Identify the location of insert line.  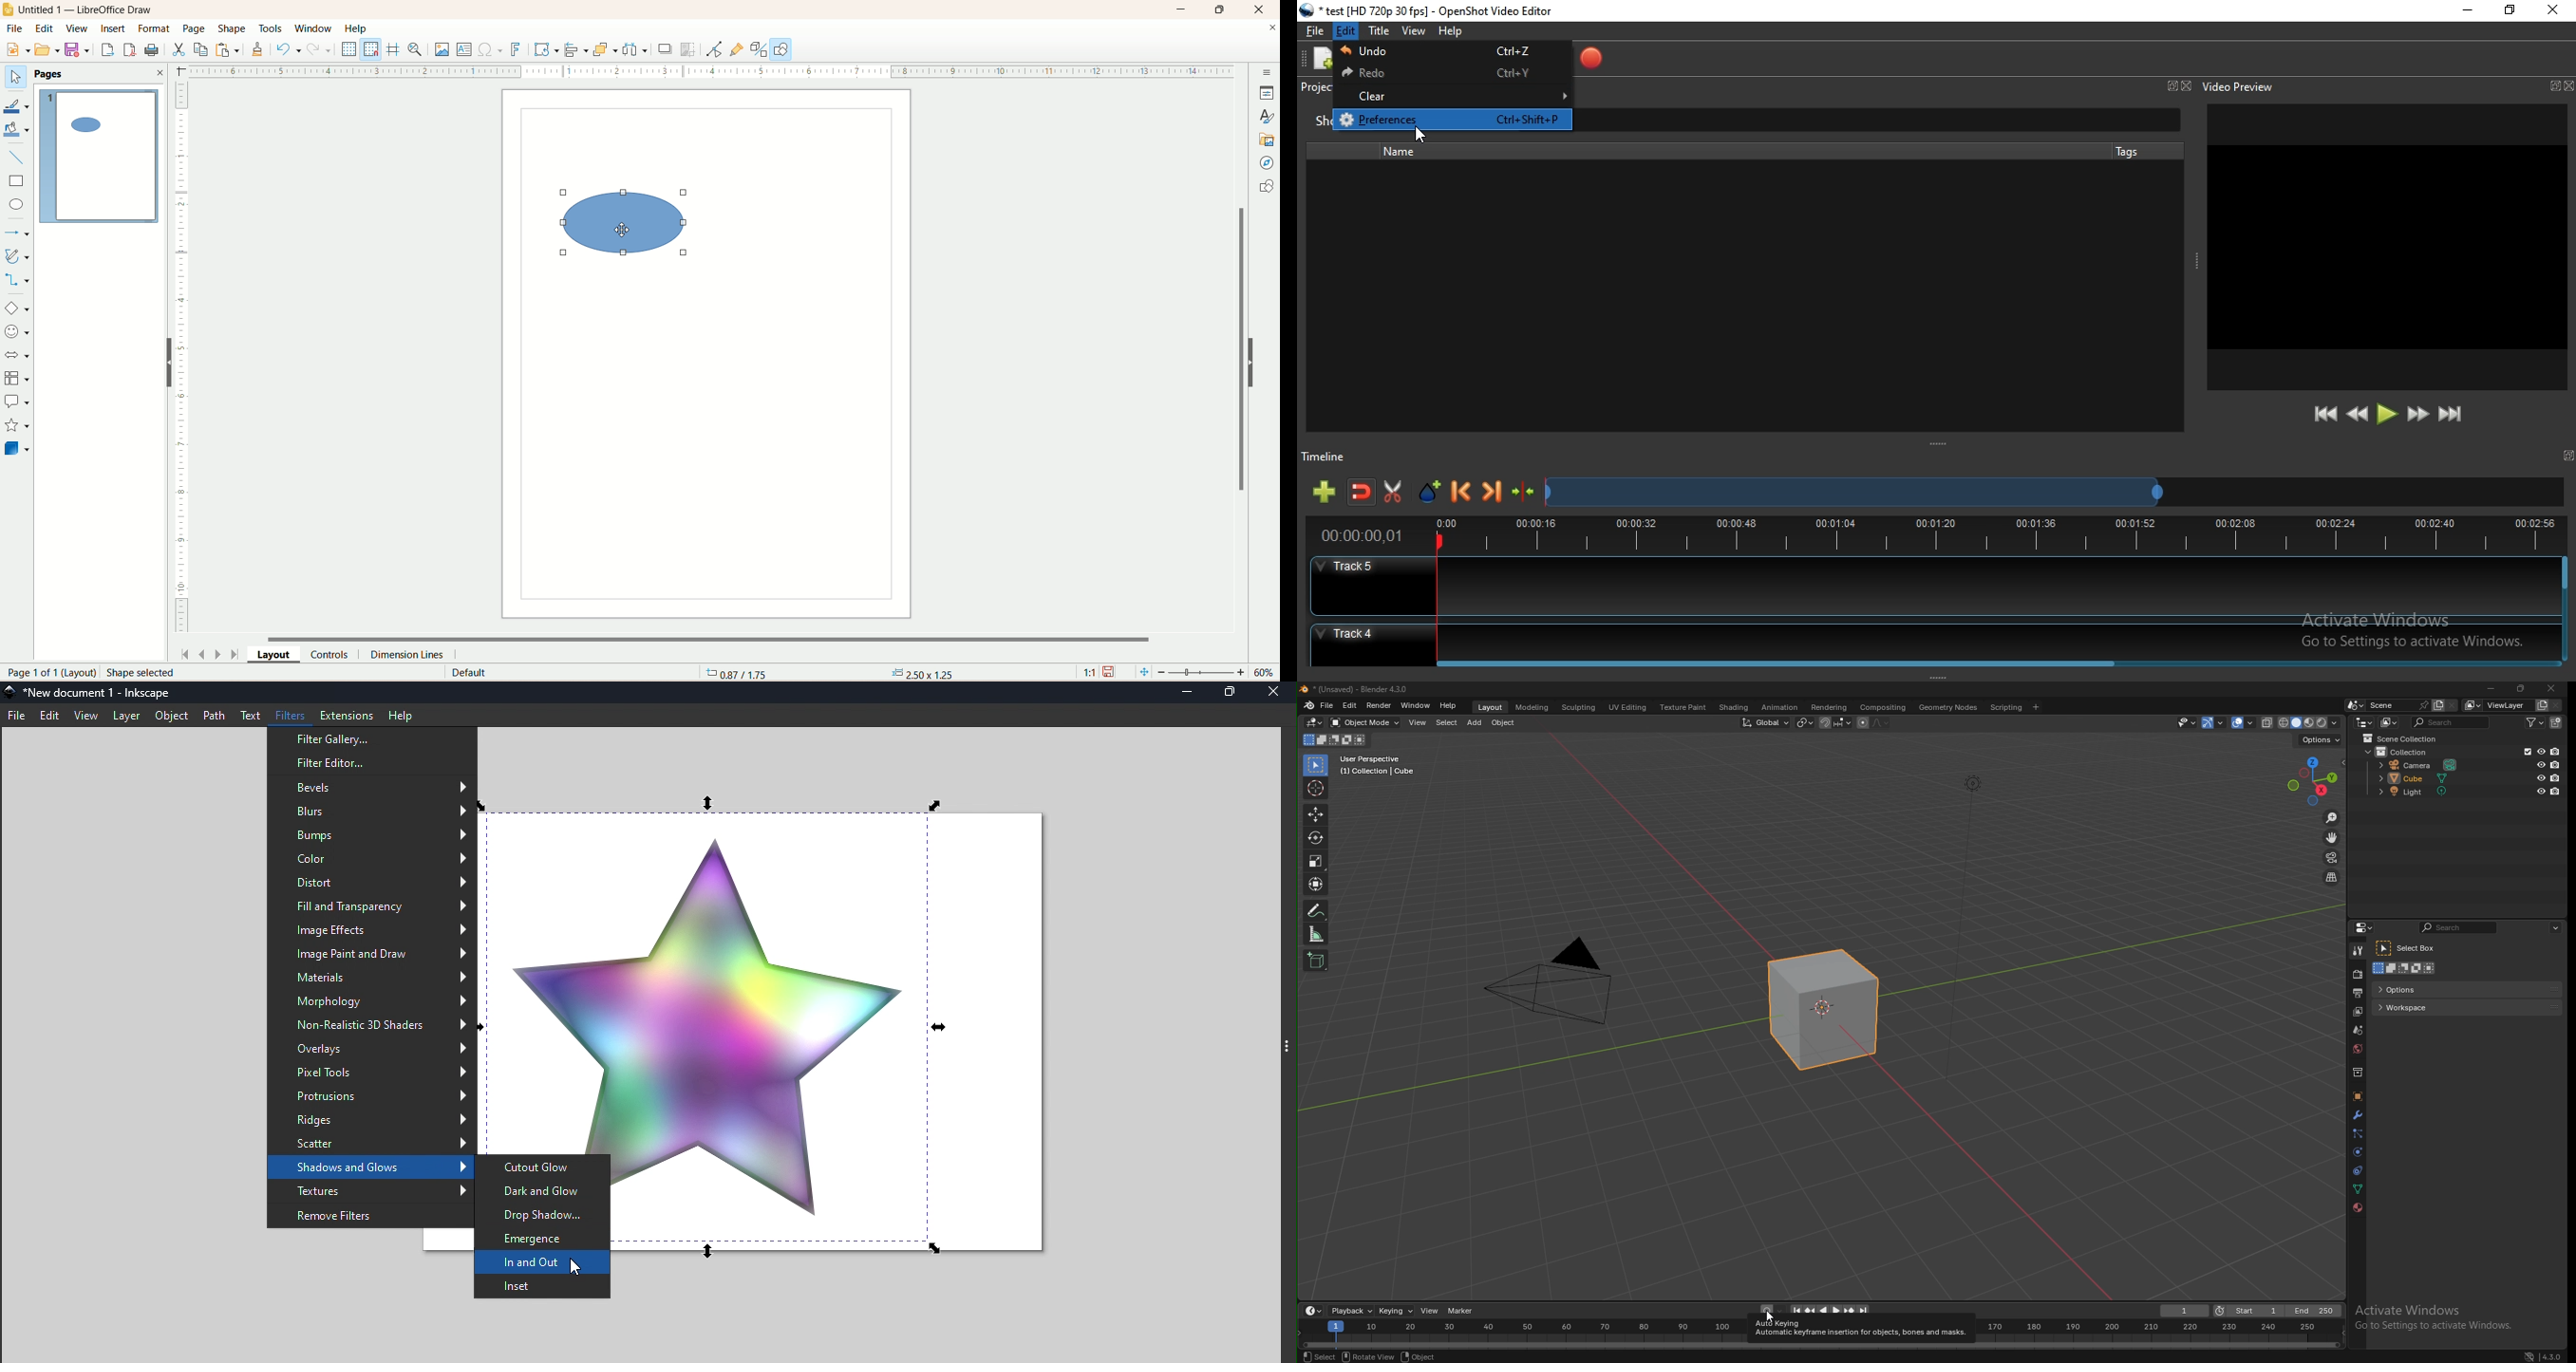
(16, 157).